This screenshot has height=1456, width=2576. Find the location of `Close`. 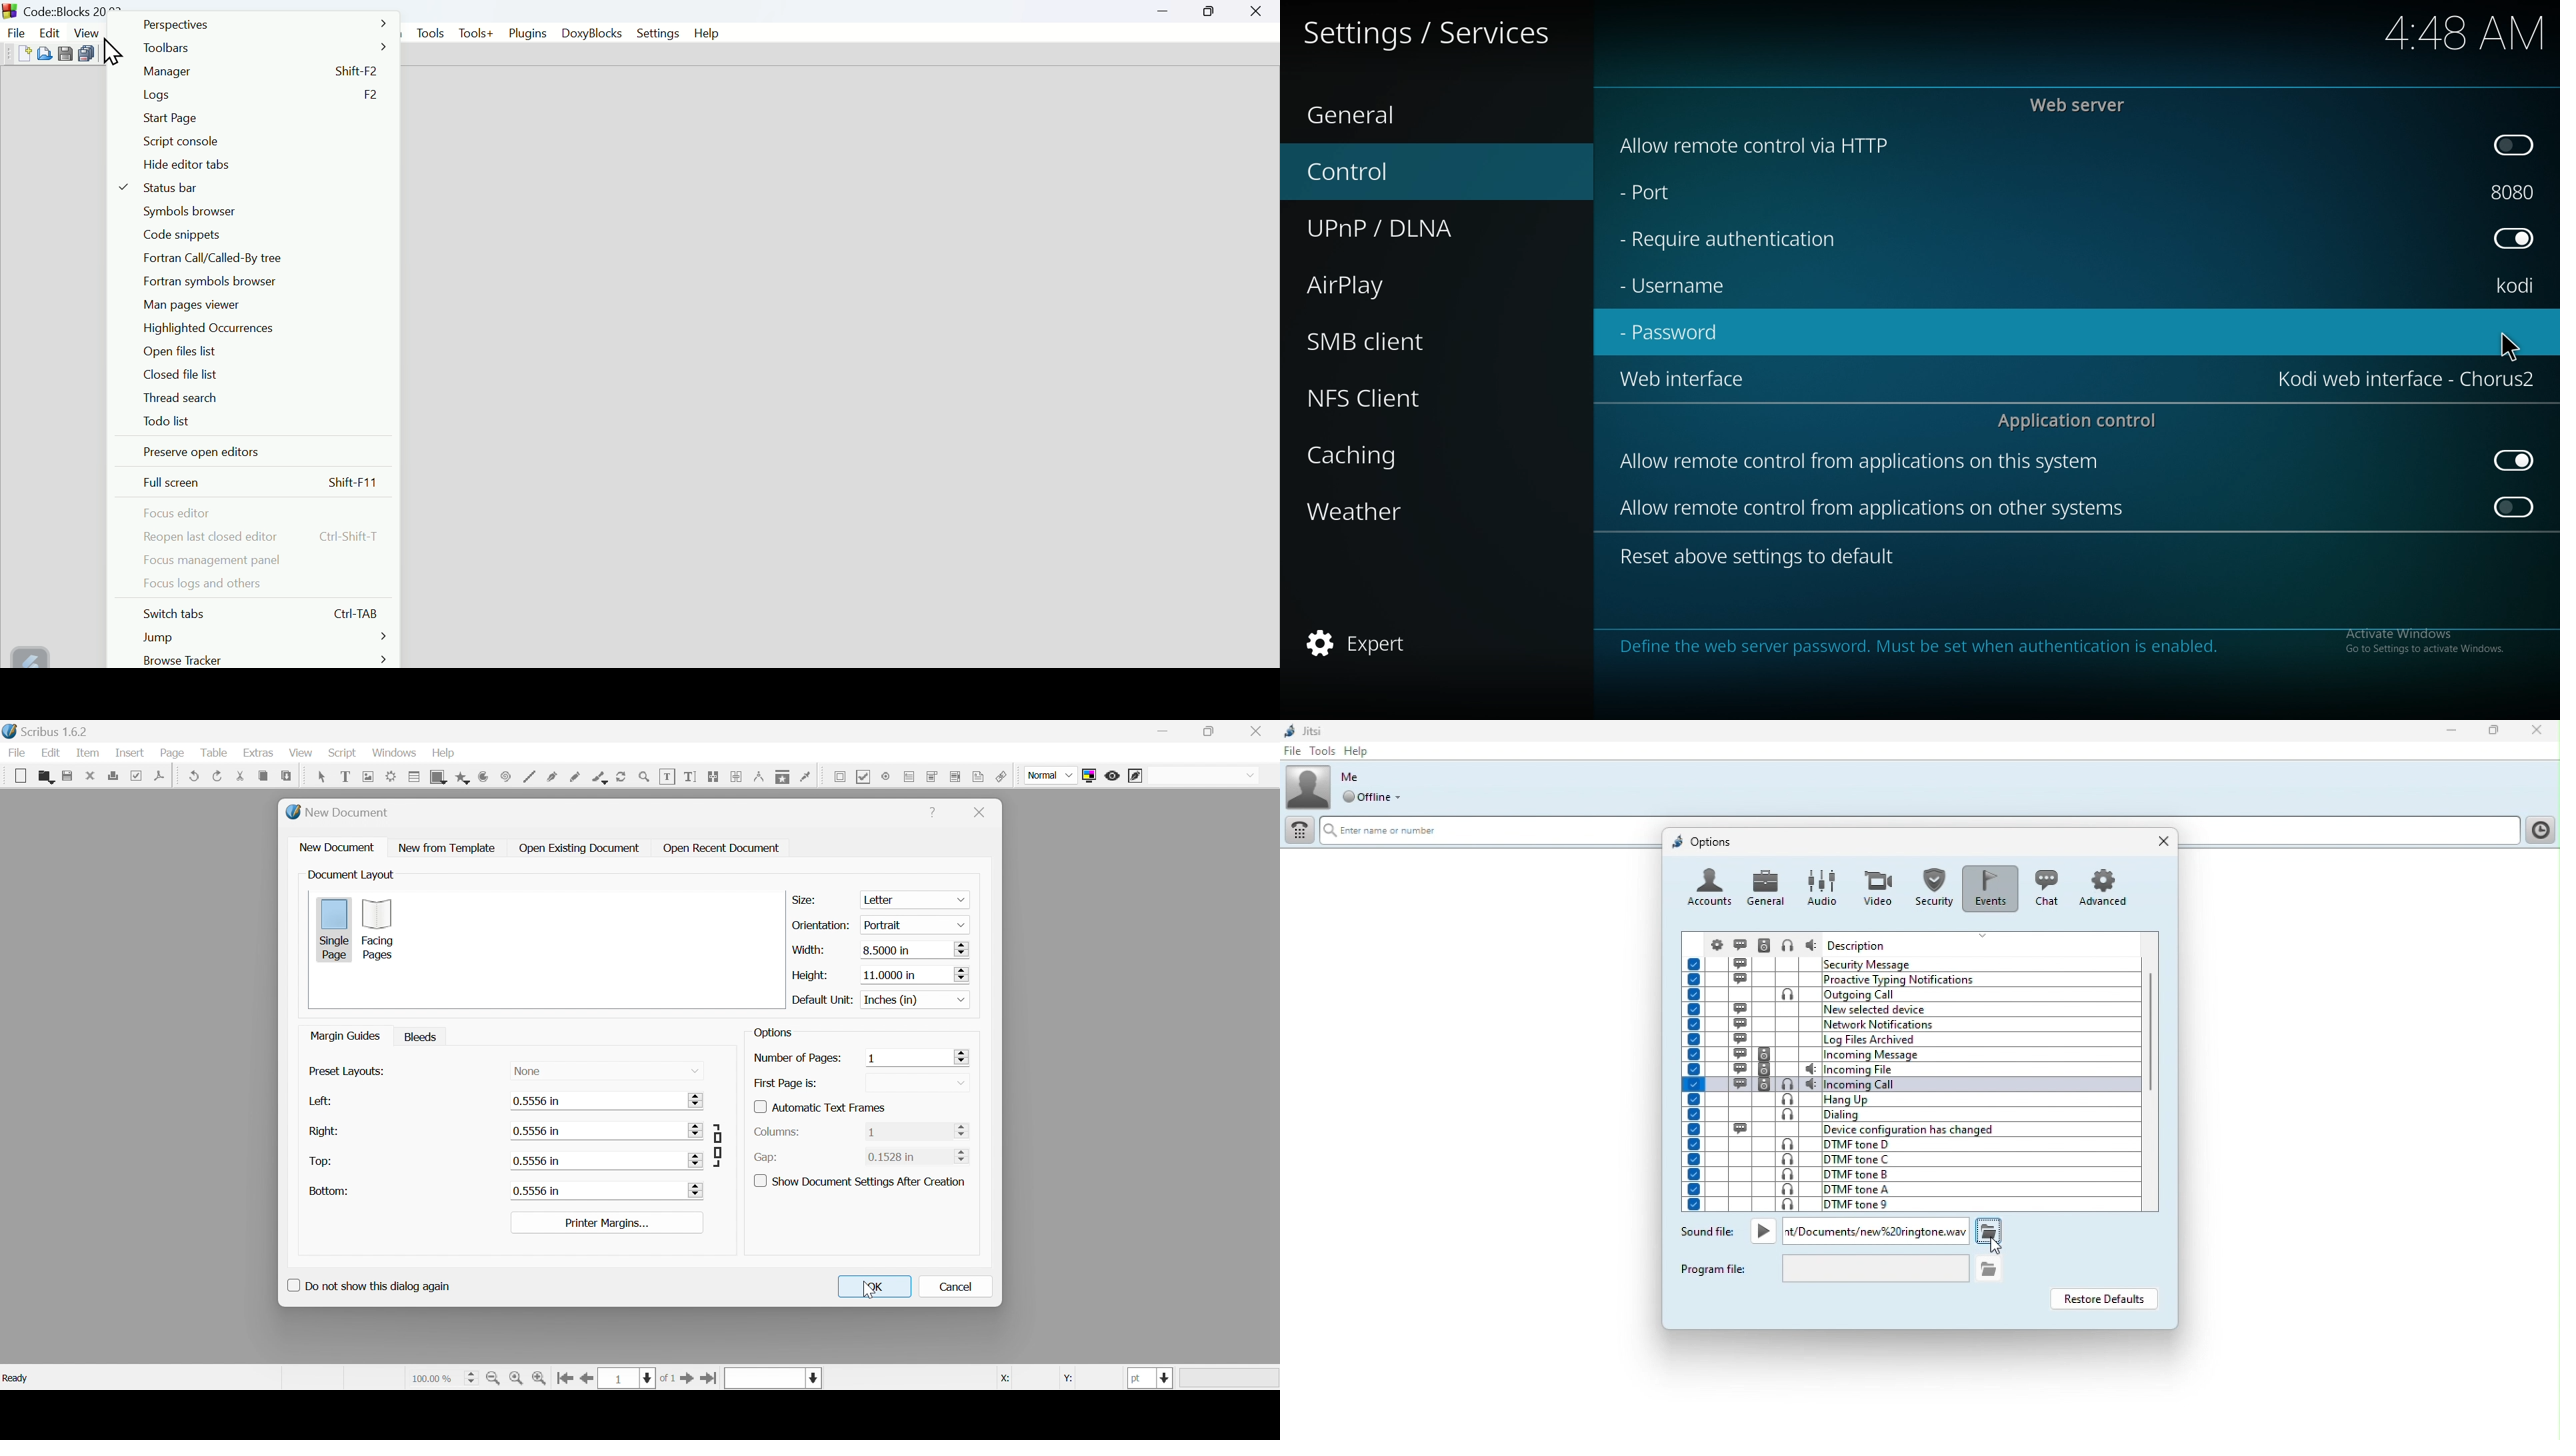

Close is located at coordinates (2159, 842).